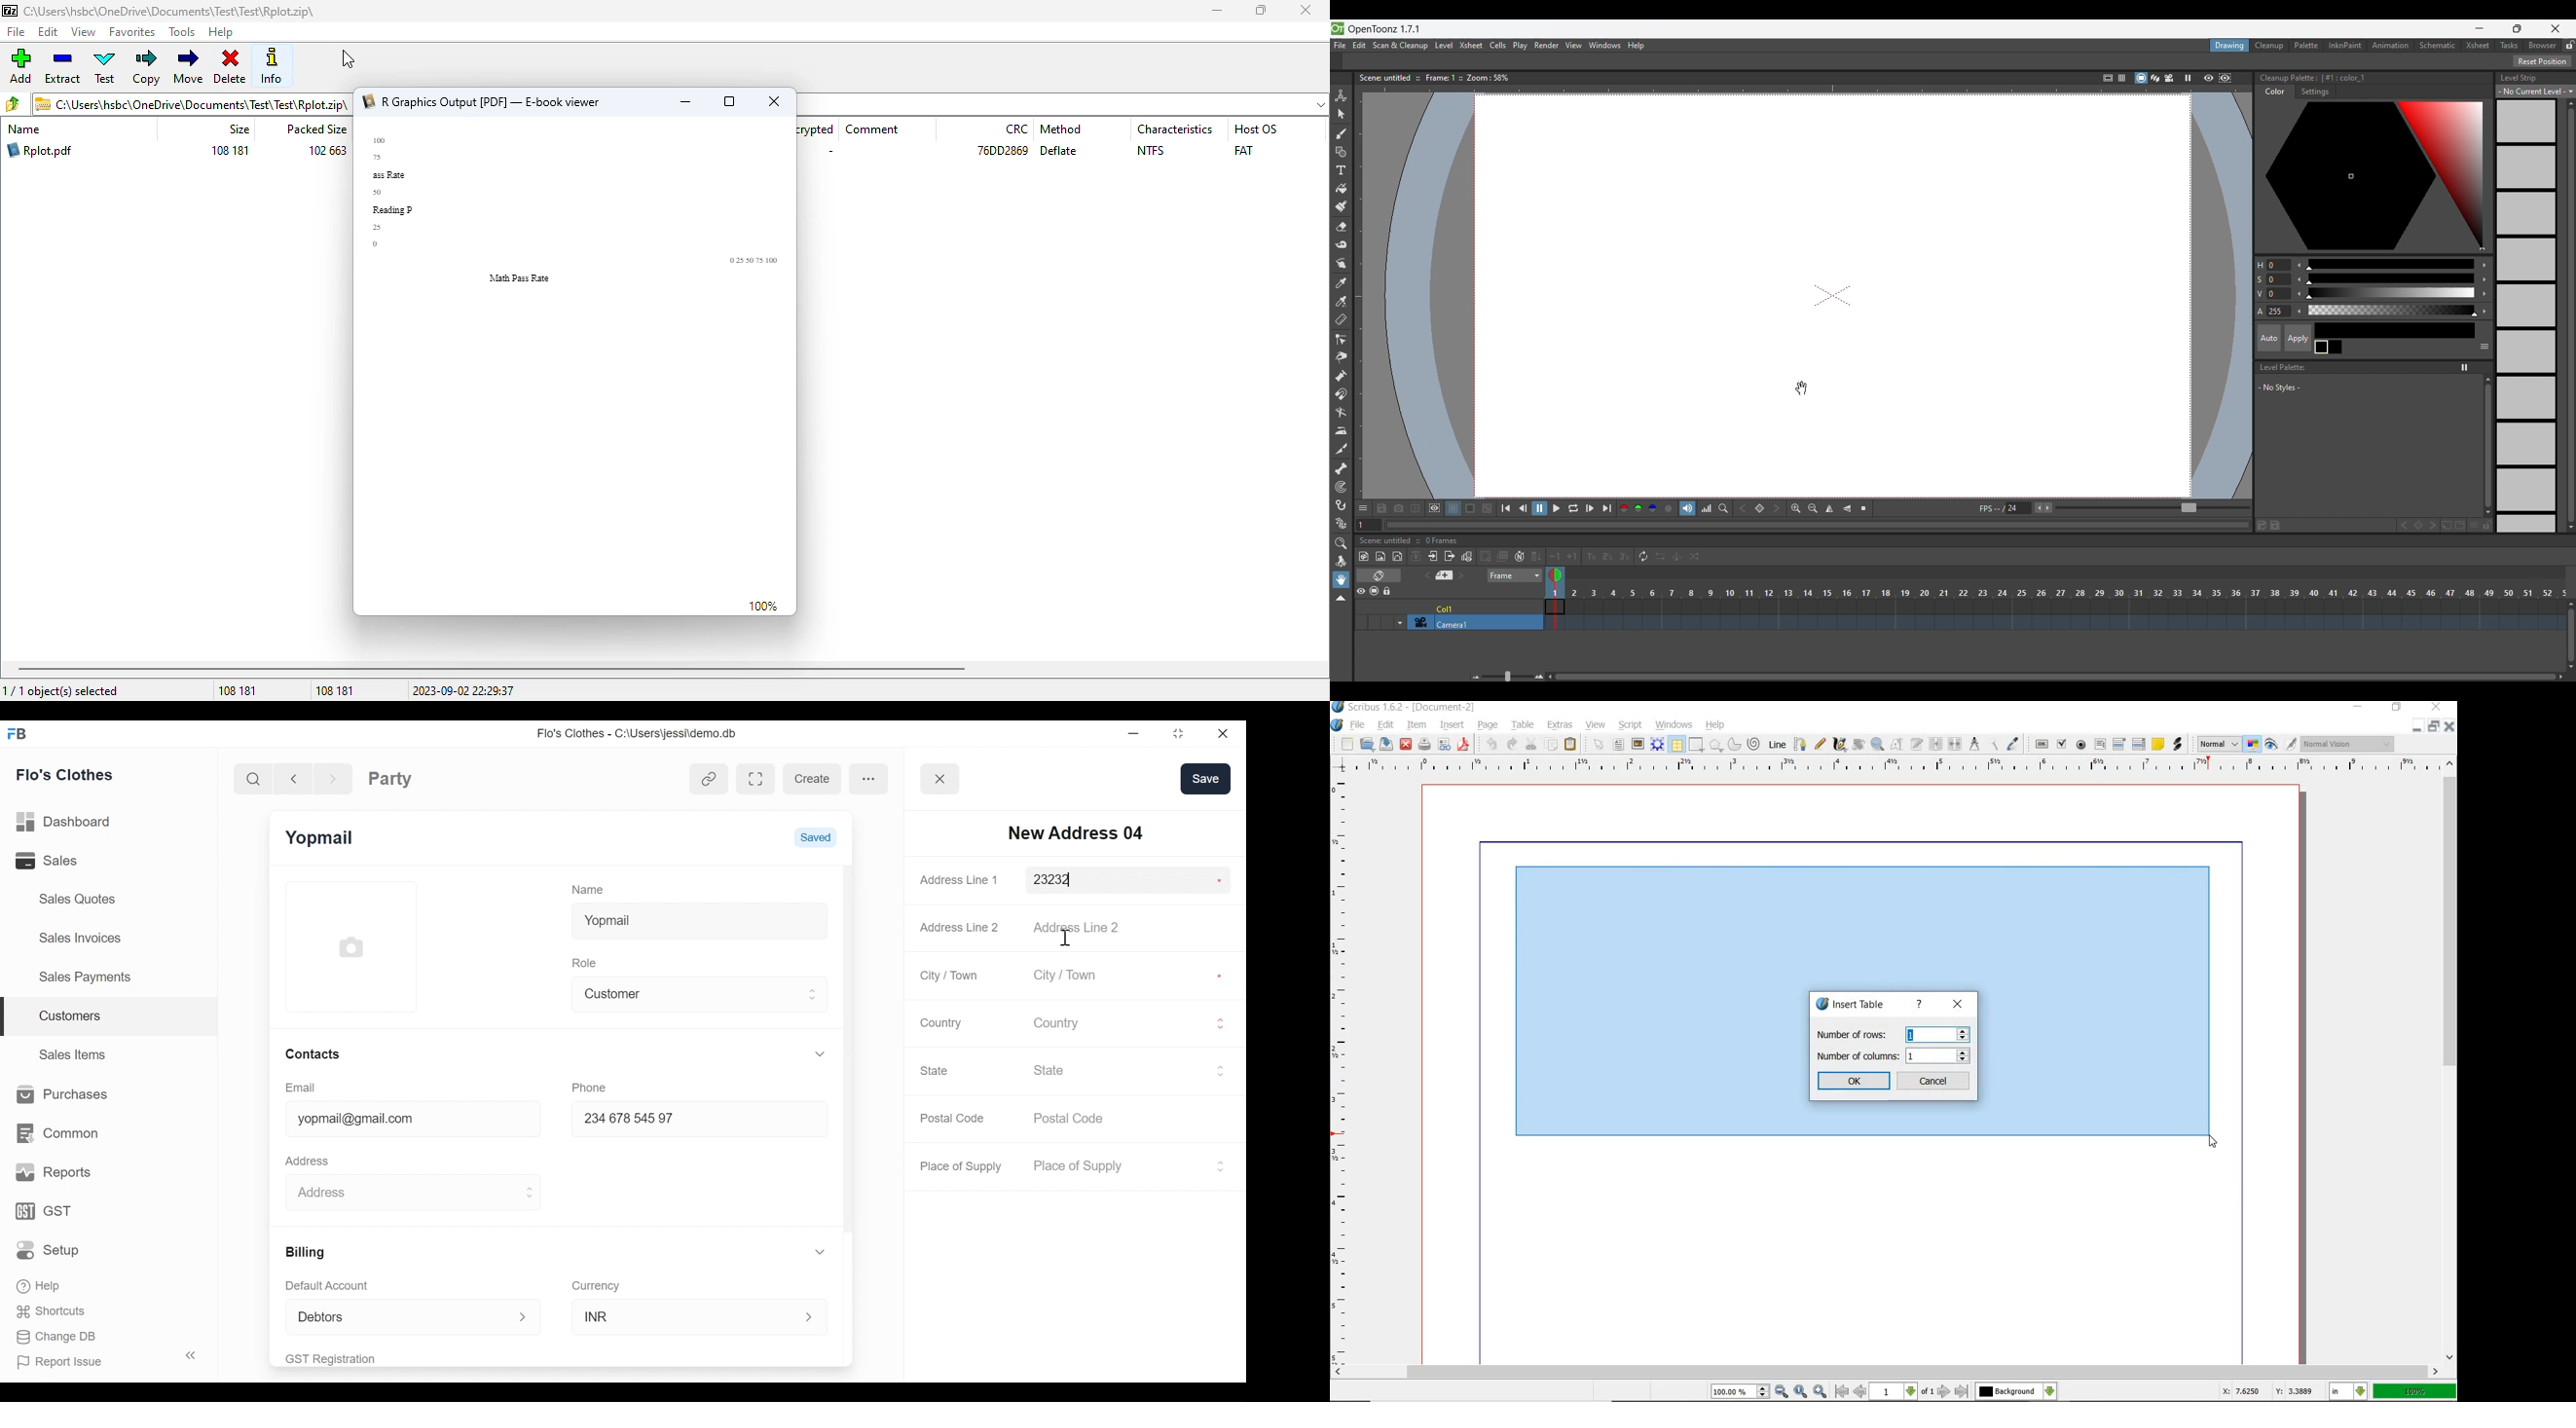  Describe the element at coordinates (1995, 746) in the screenshot. I see `copy item properties` at that location.